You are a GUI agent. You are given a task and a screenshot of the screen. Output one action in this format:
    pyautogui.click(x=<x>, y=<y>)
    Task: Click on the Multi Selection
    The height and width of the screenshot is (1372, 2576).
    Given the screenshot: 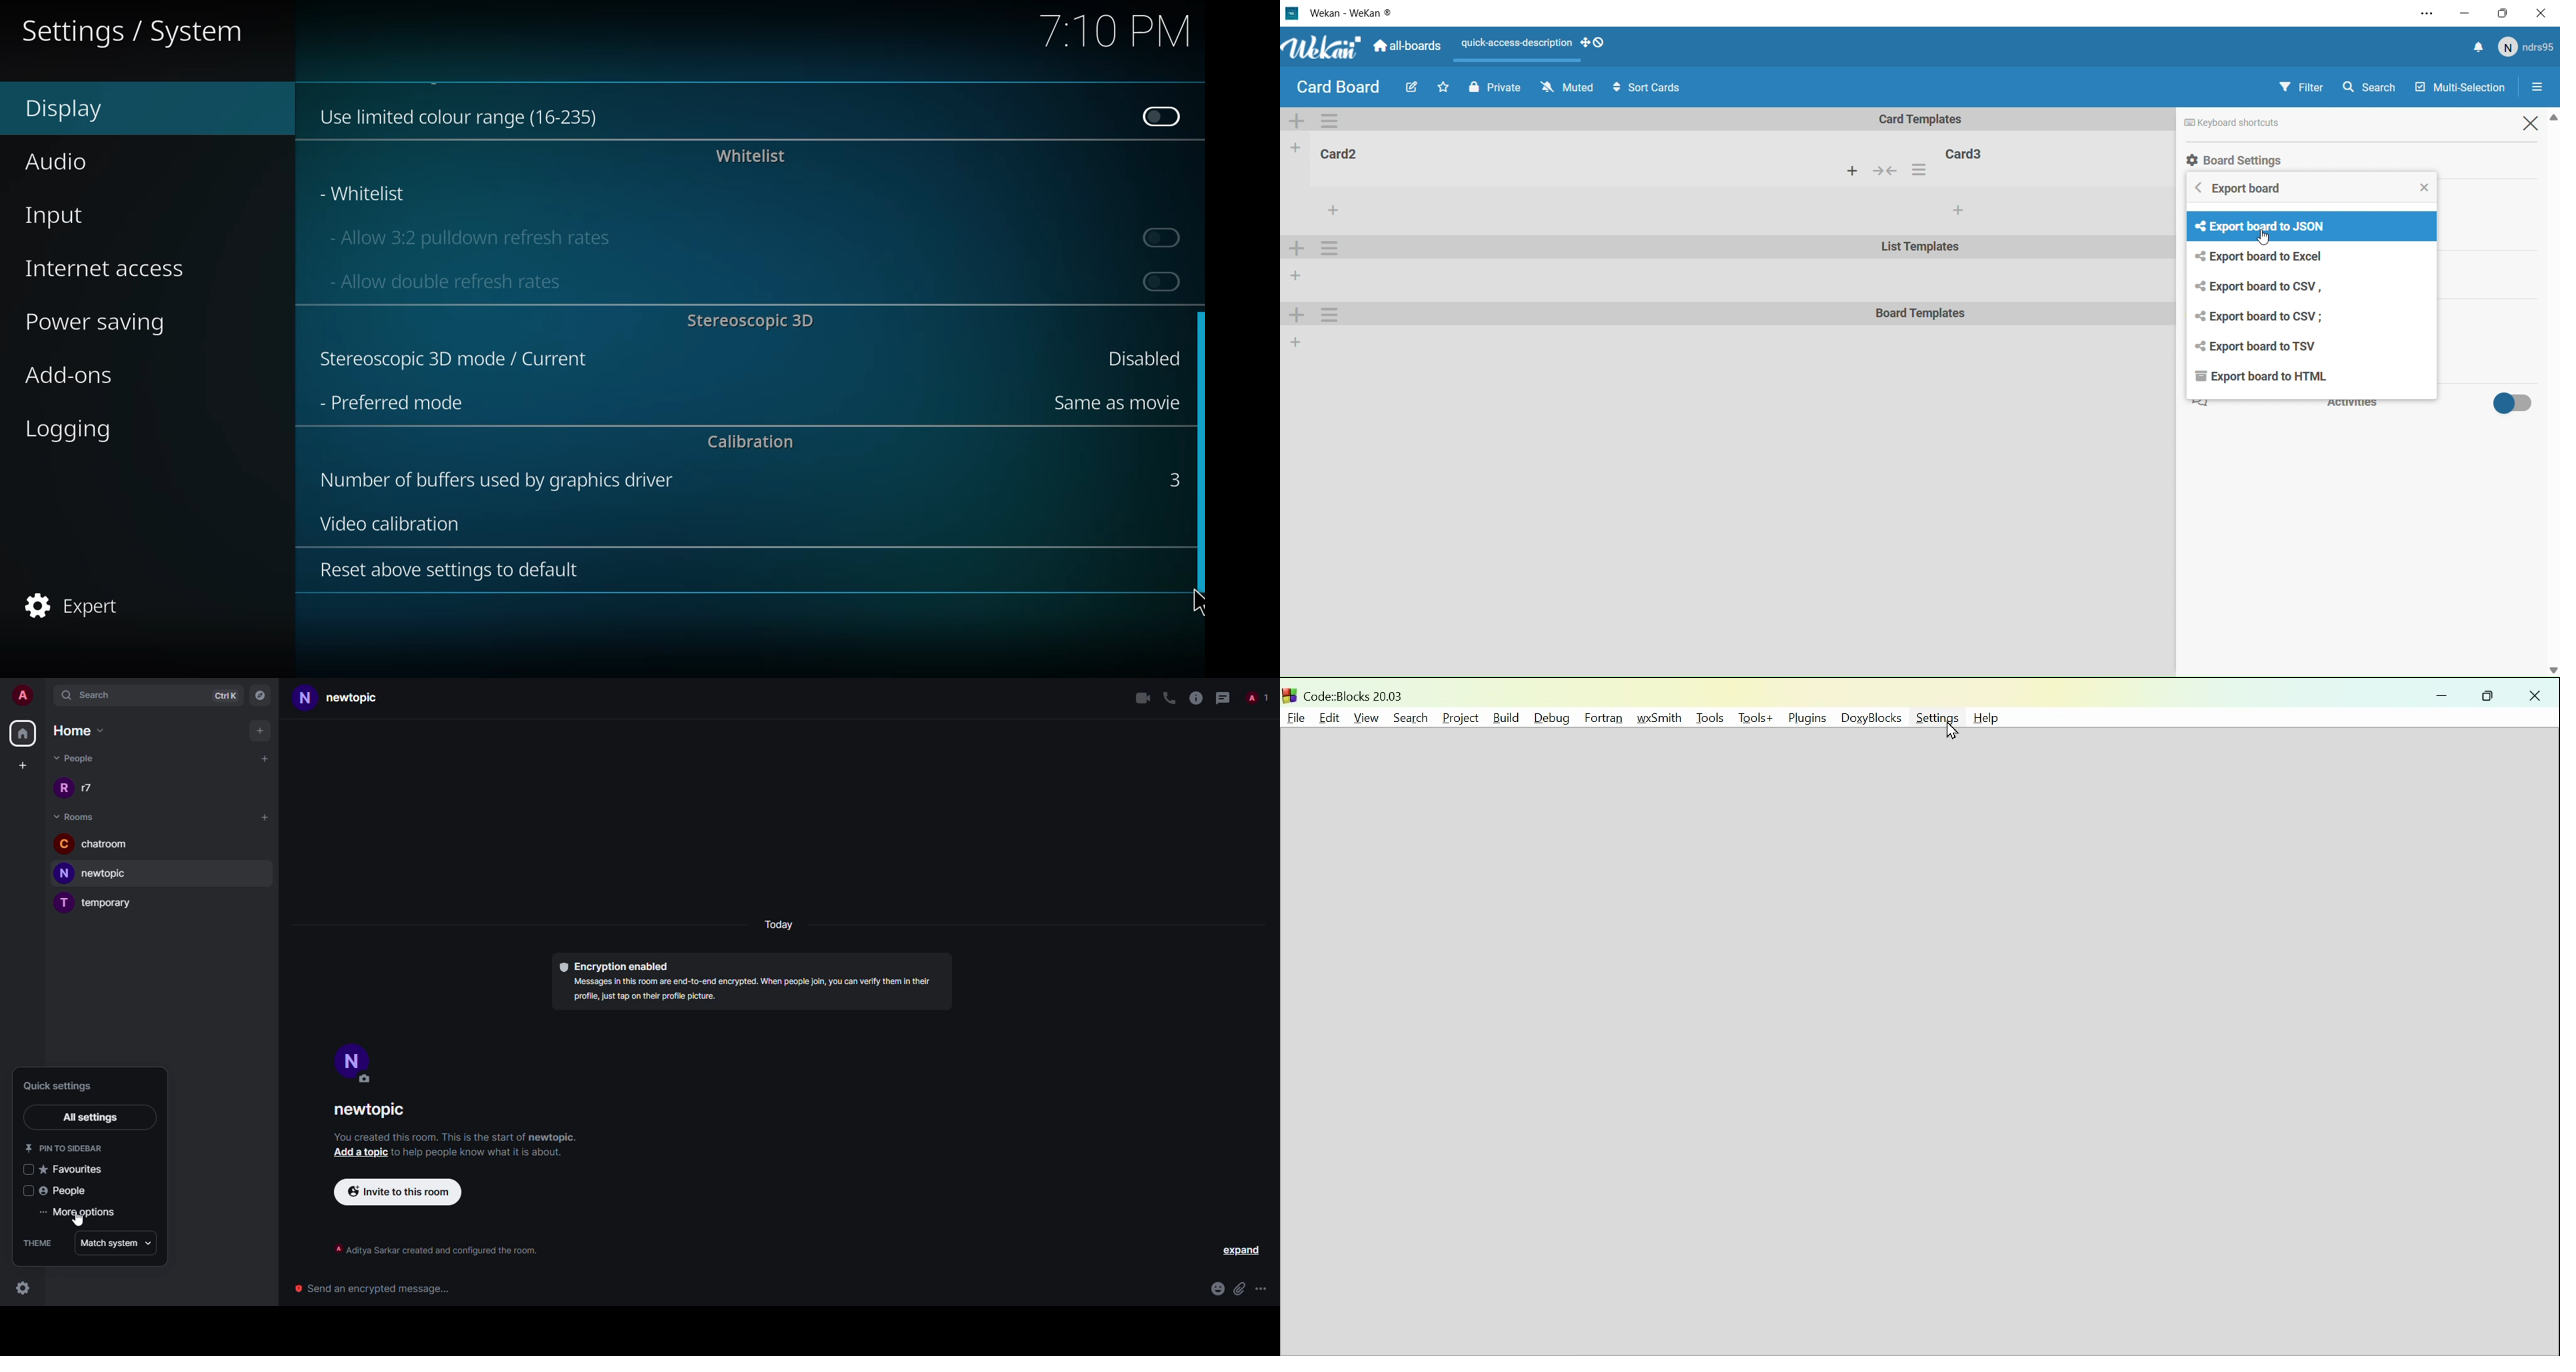 What is the action you would take?
    pyautogui.click(x=2458, y=84)
    